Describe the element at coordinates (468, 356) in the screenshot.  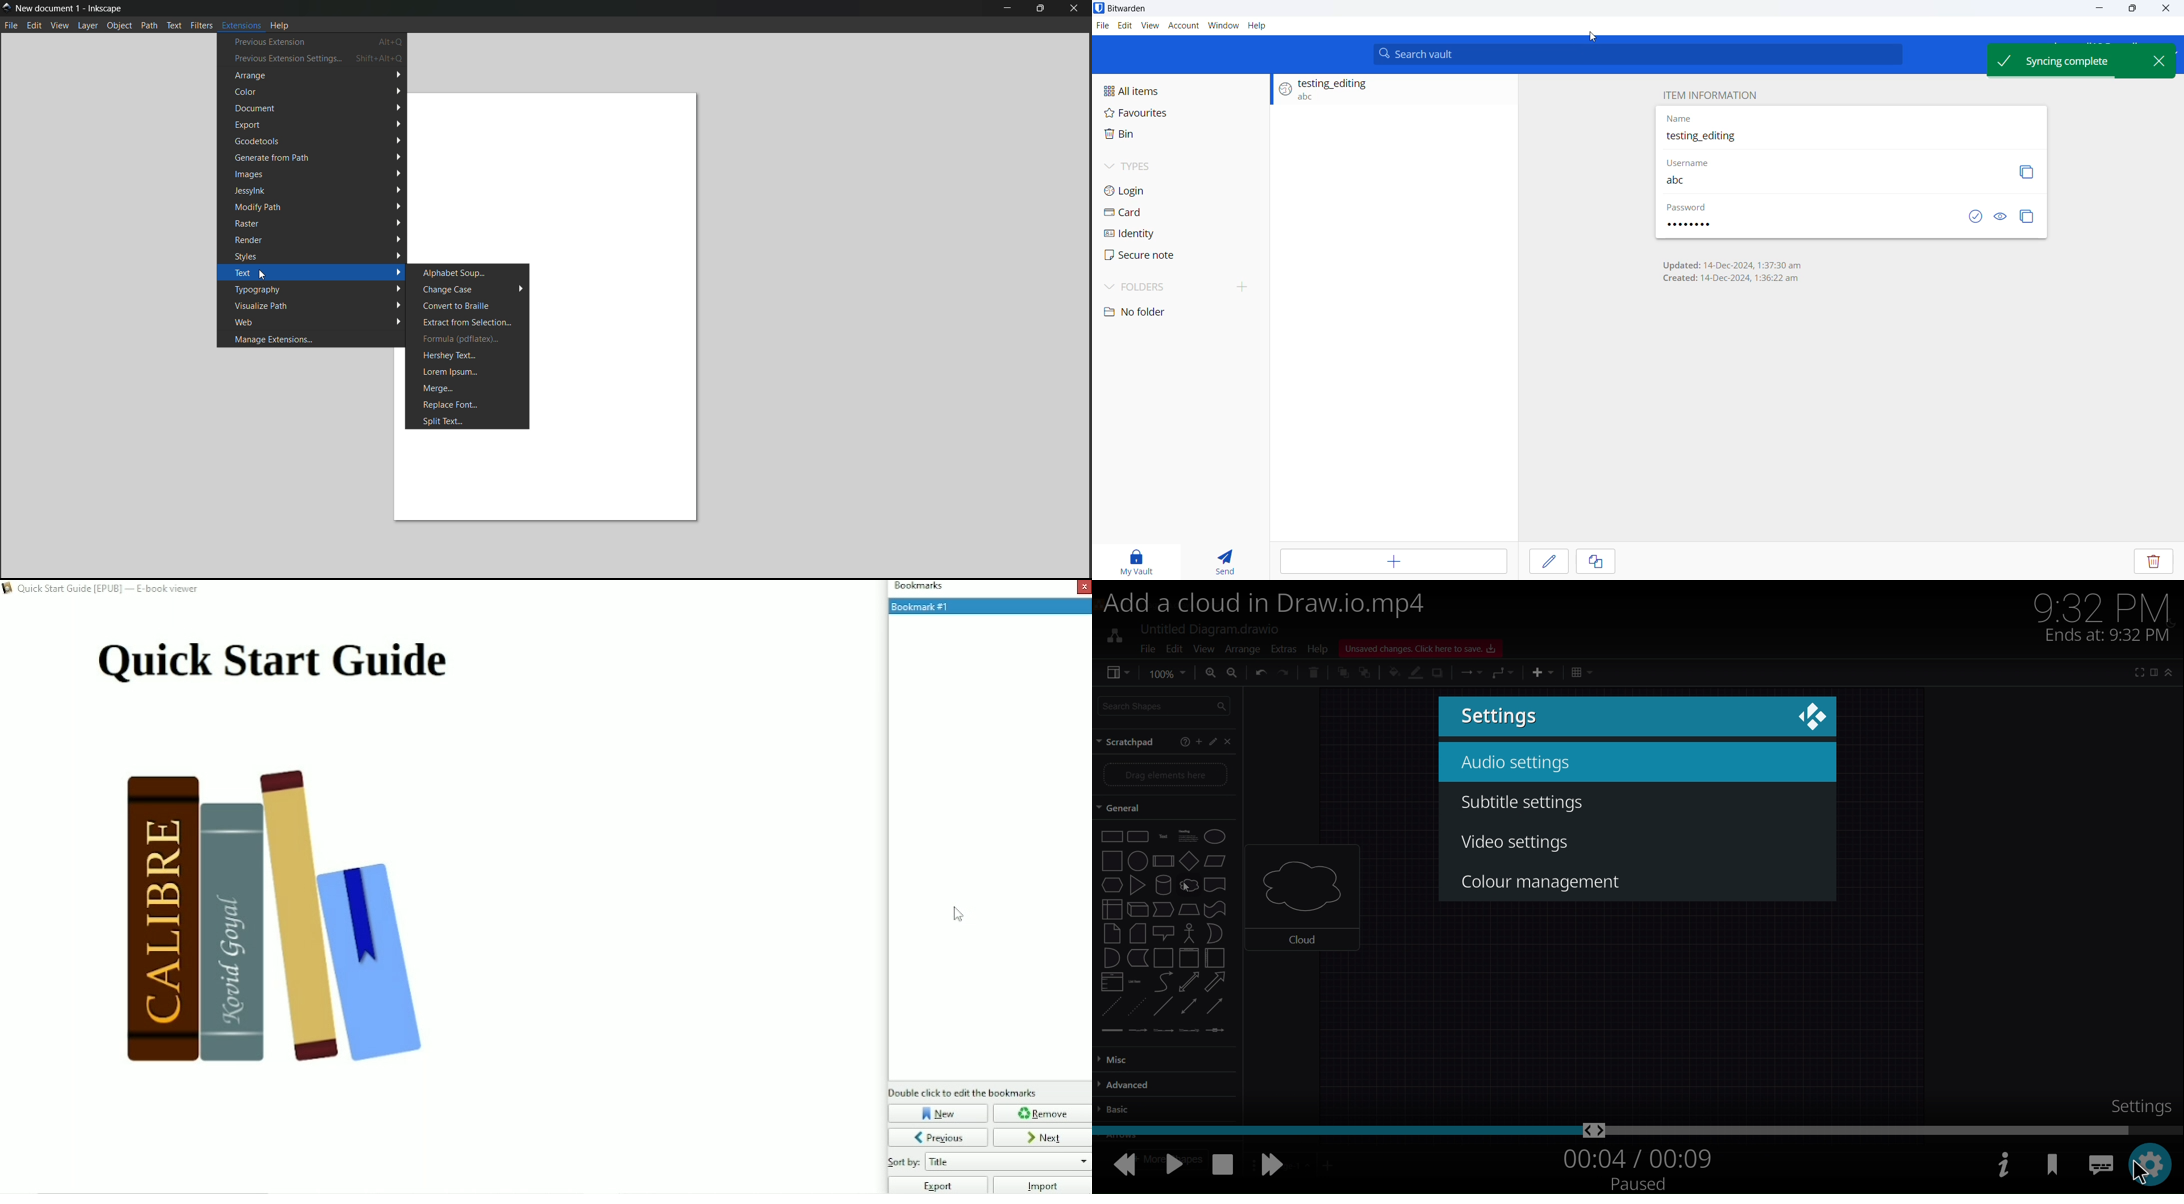
I see `Hershey Text` at that location.